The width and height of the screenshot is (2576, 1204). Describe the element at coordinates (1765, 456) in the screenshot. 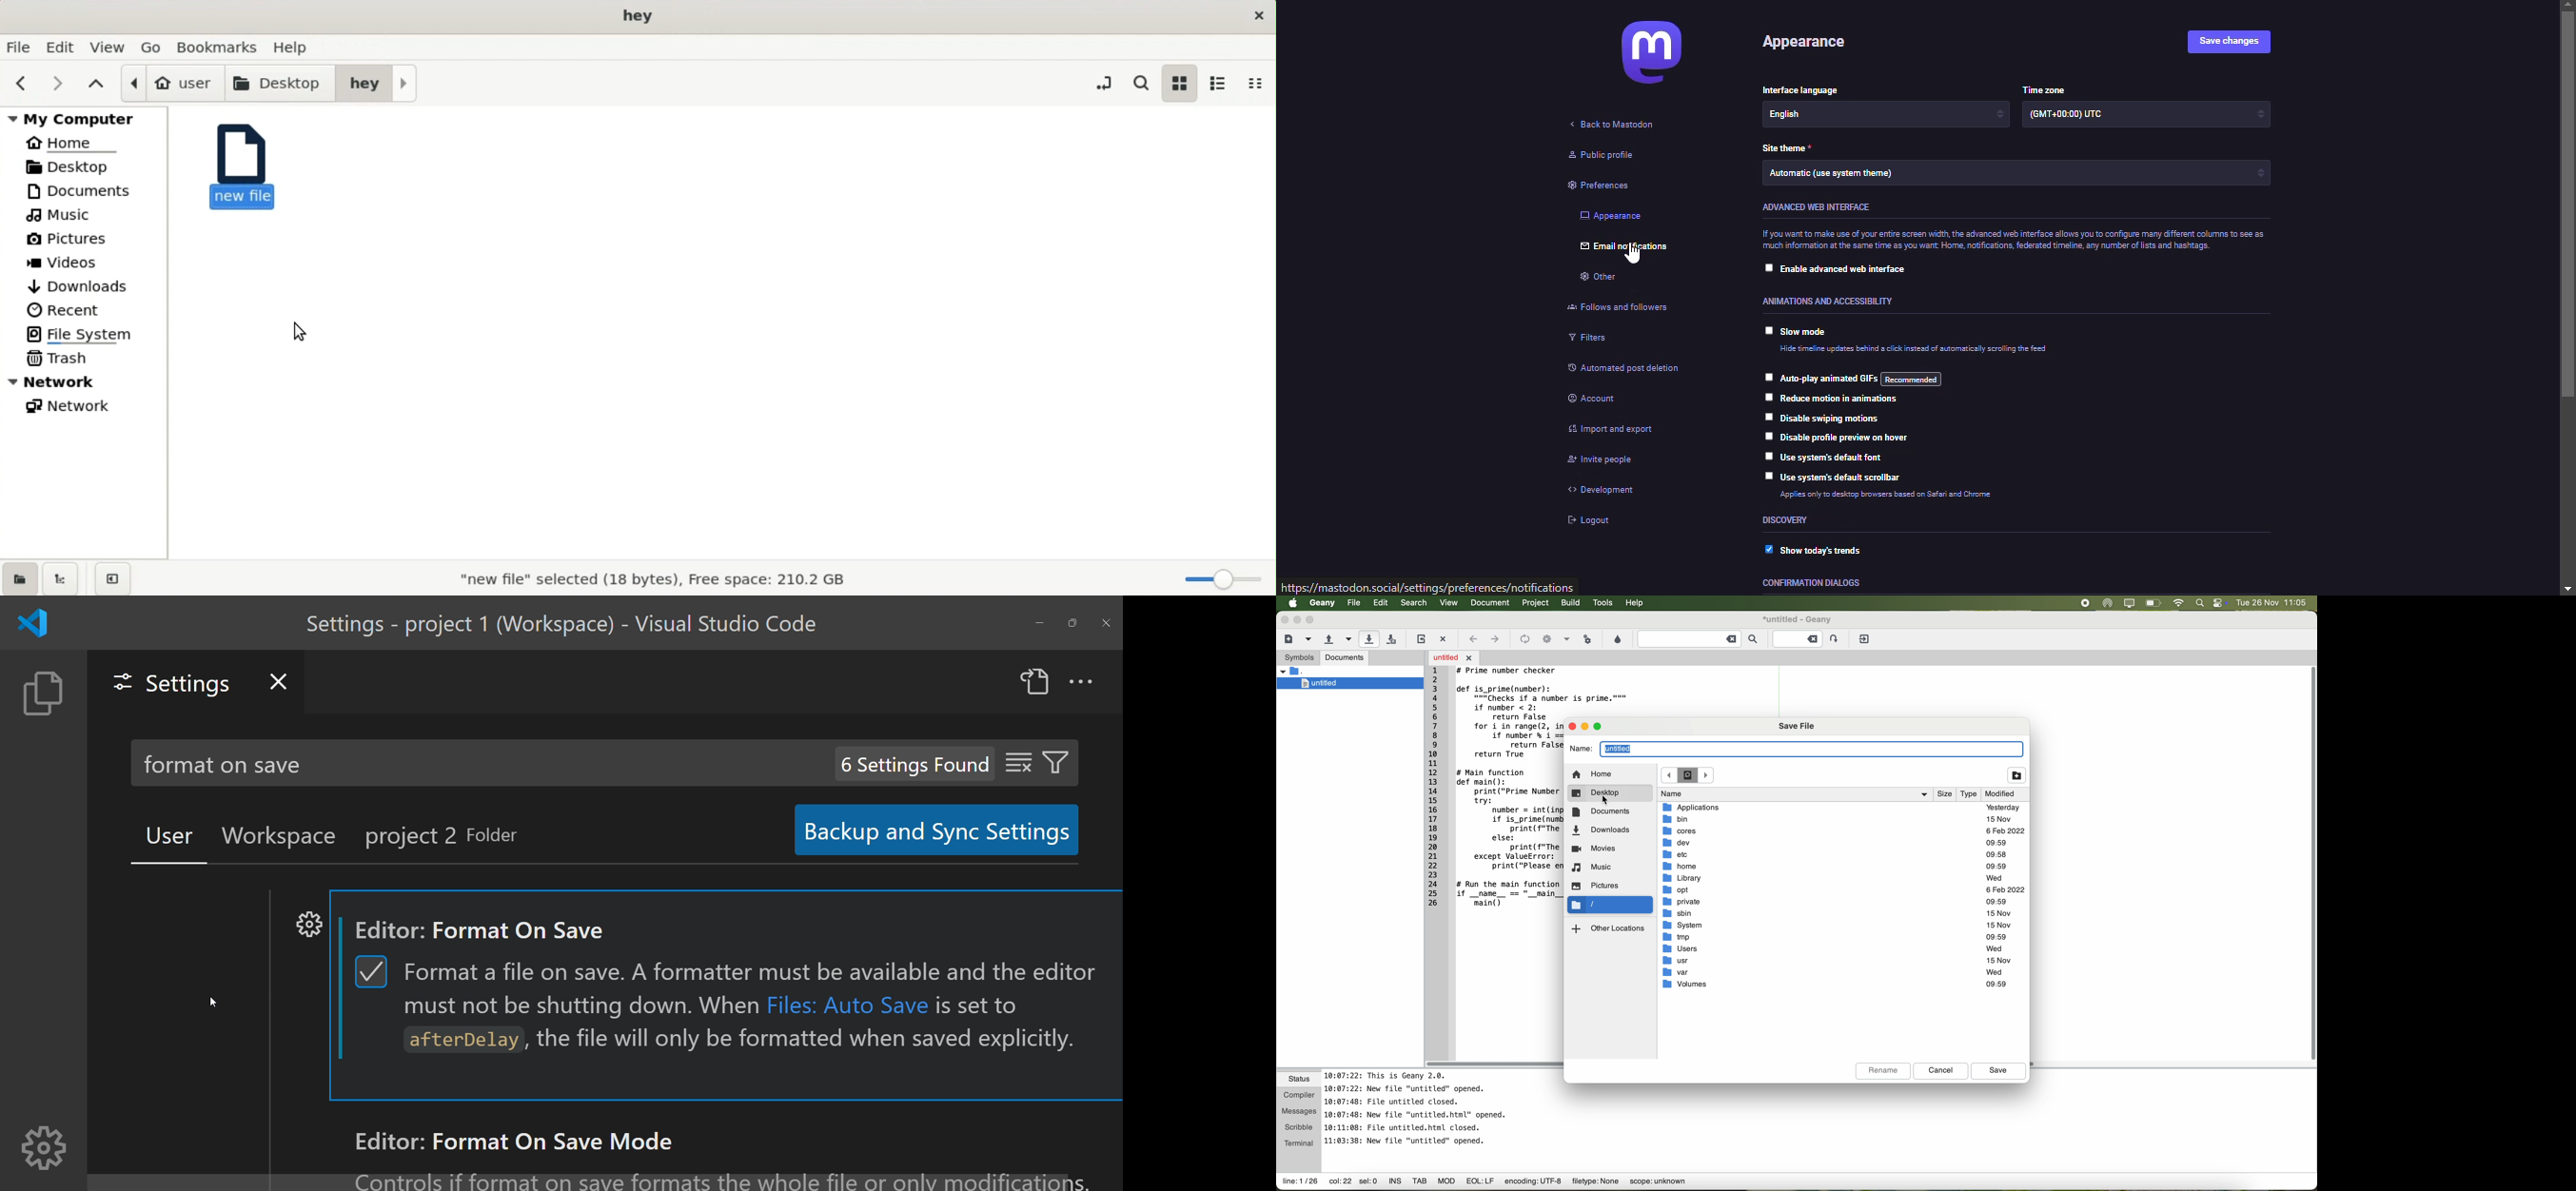

I see `click to select` at that location.